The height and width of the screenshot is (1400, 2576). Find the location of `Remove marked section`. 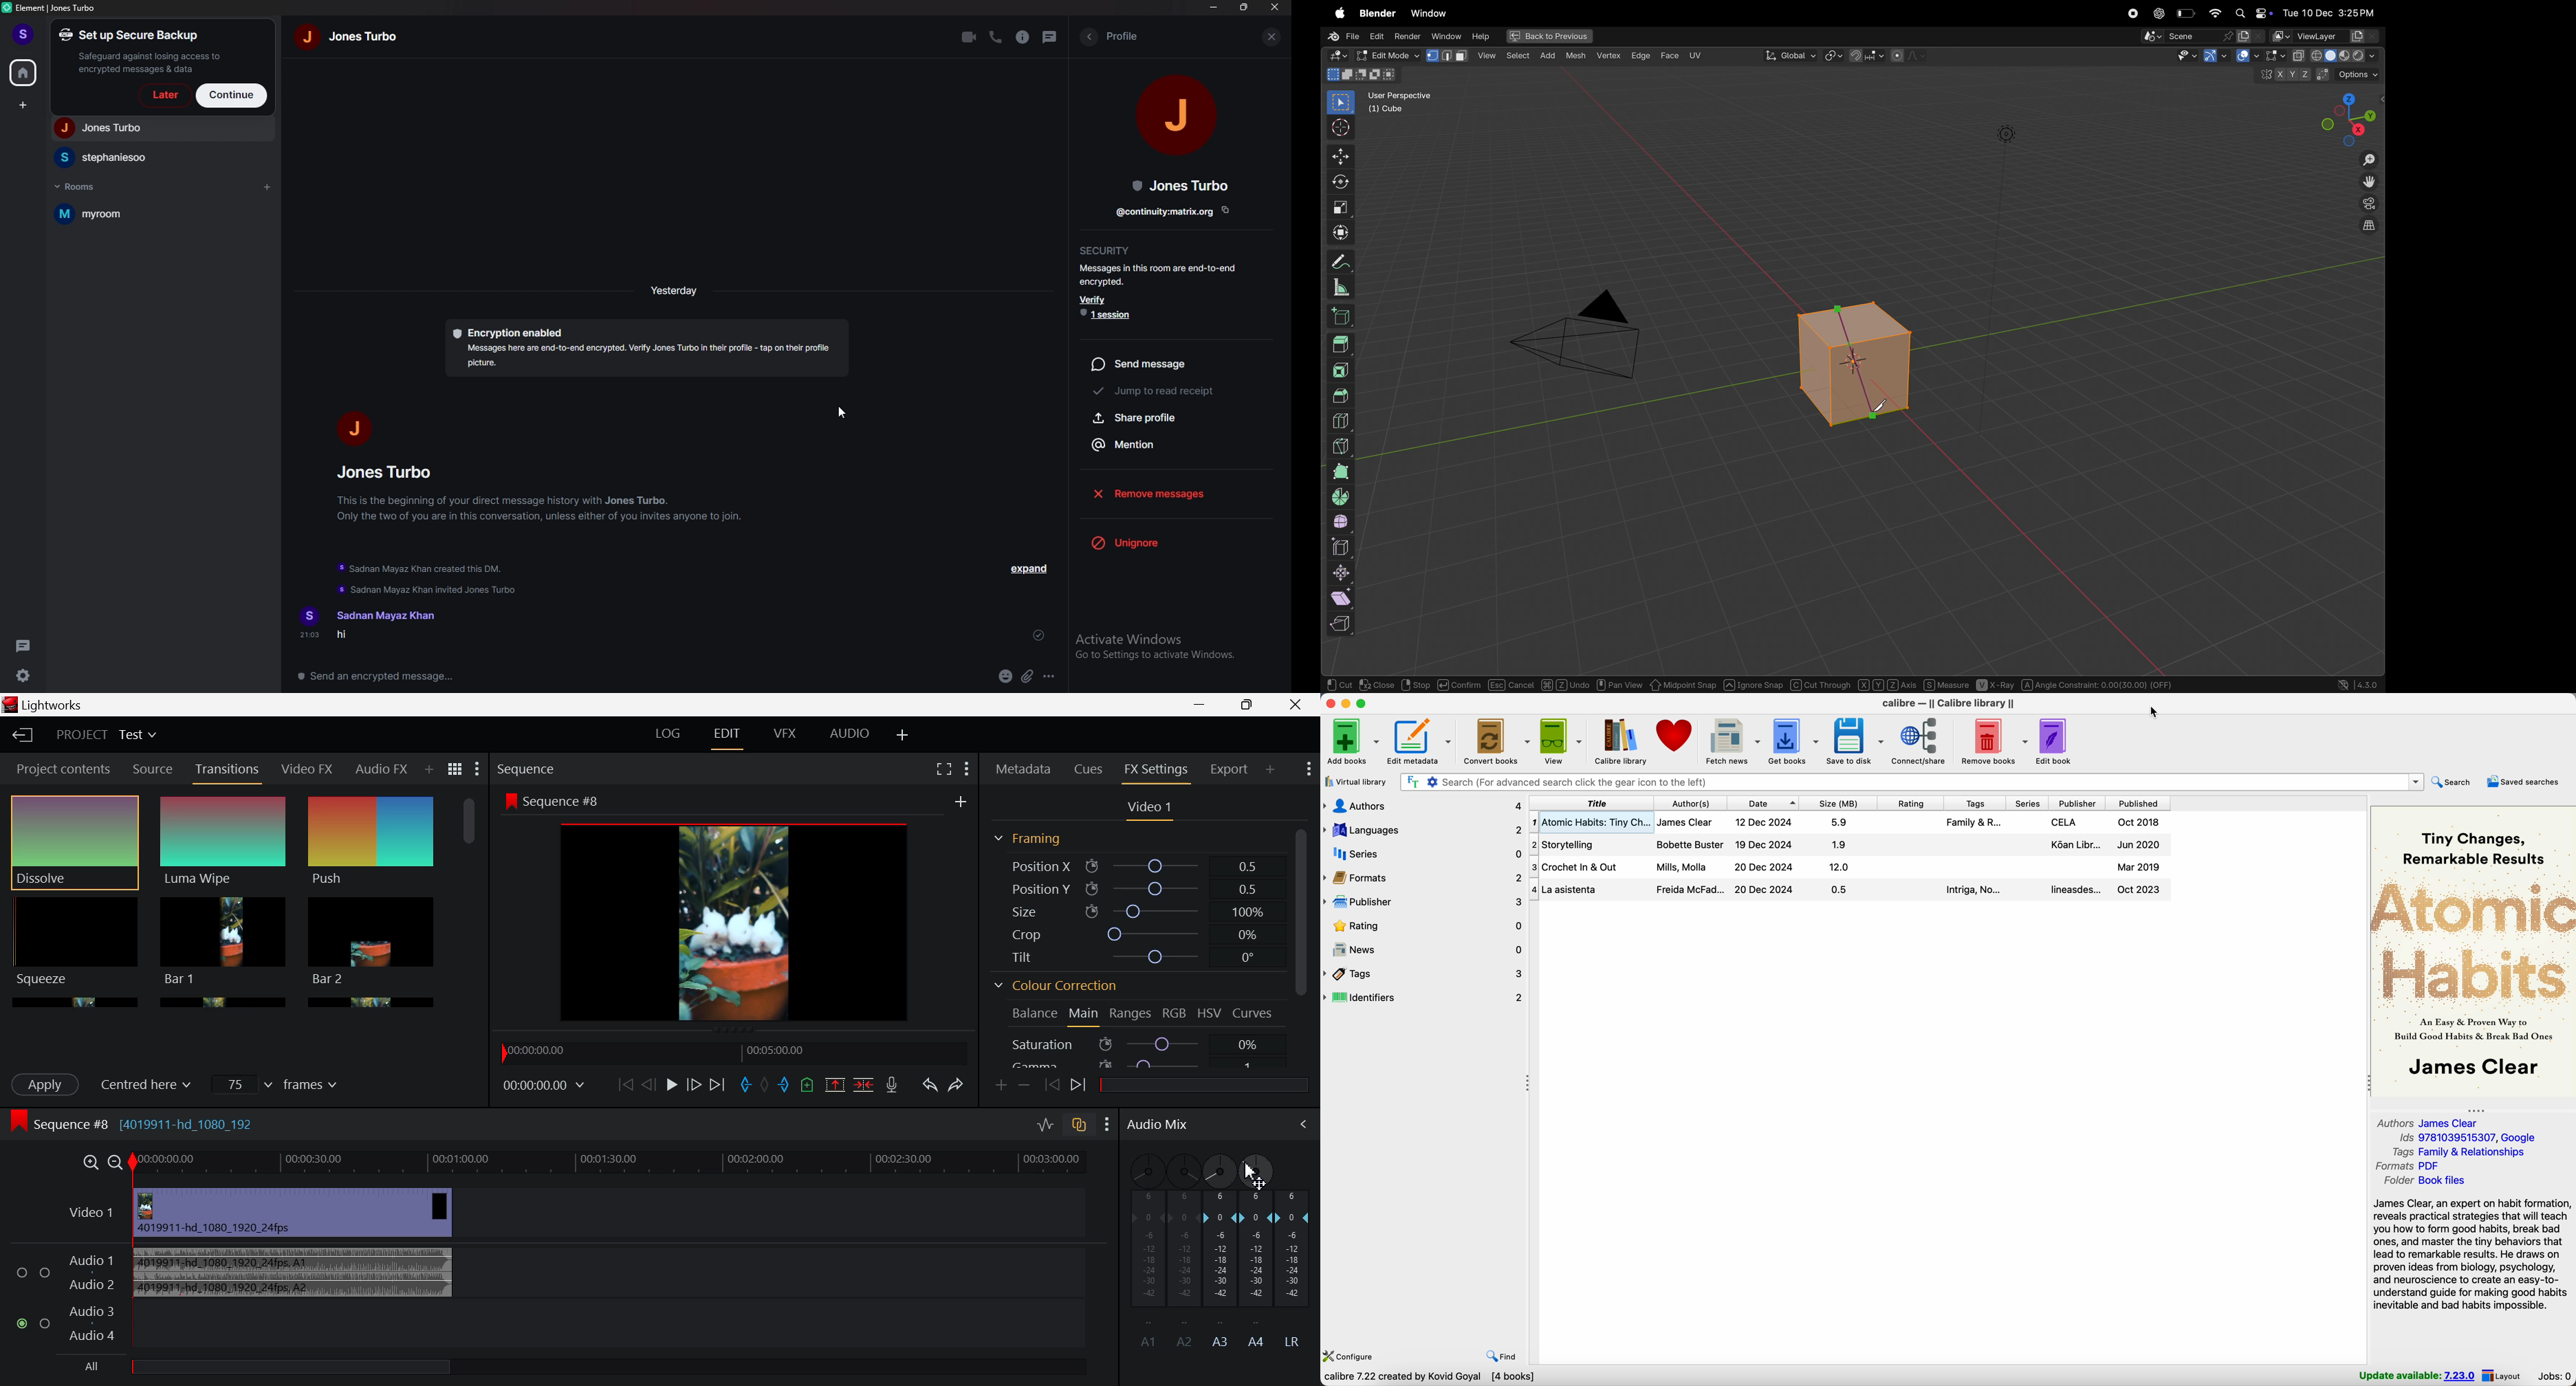

Remove marked section is located at coordinates (835, 1083).